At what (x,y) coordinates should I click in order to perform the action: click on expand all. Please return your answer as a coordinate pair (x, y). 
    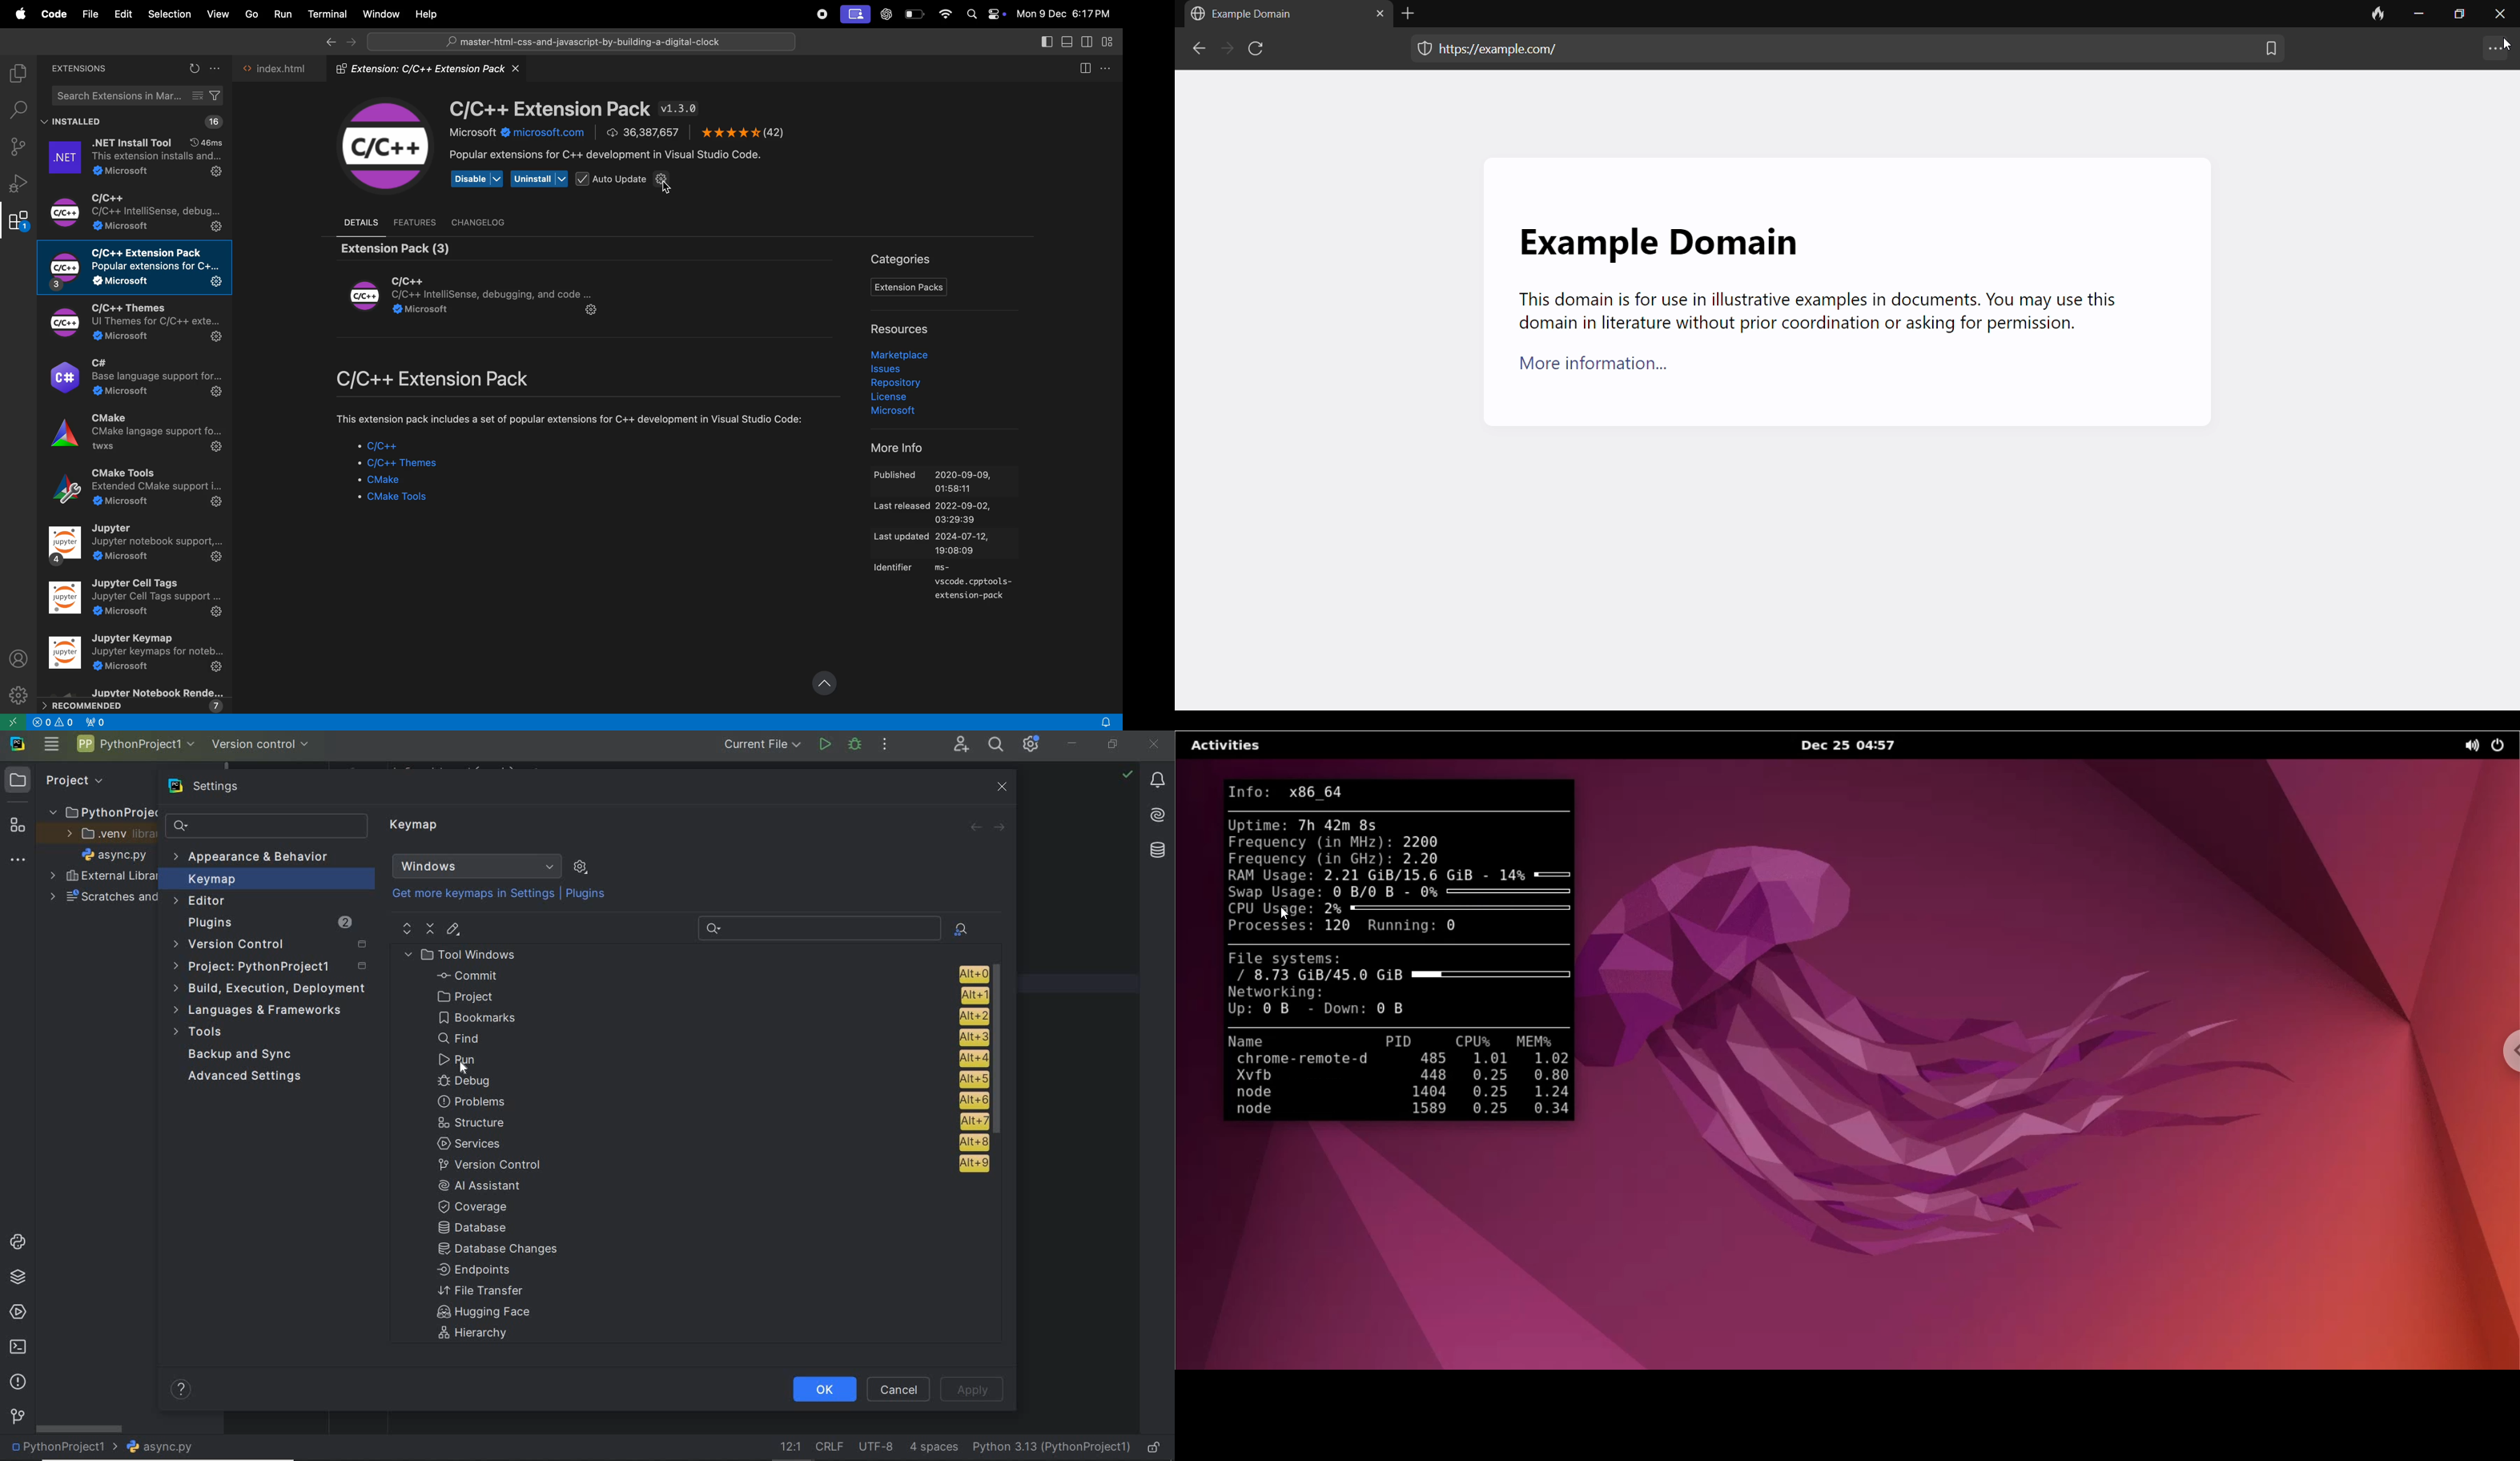
    Looking at the image, I should click on (406, 929).